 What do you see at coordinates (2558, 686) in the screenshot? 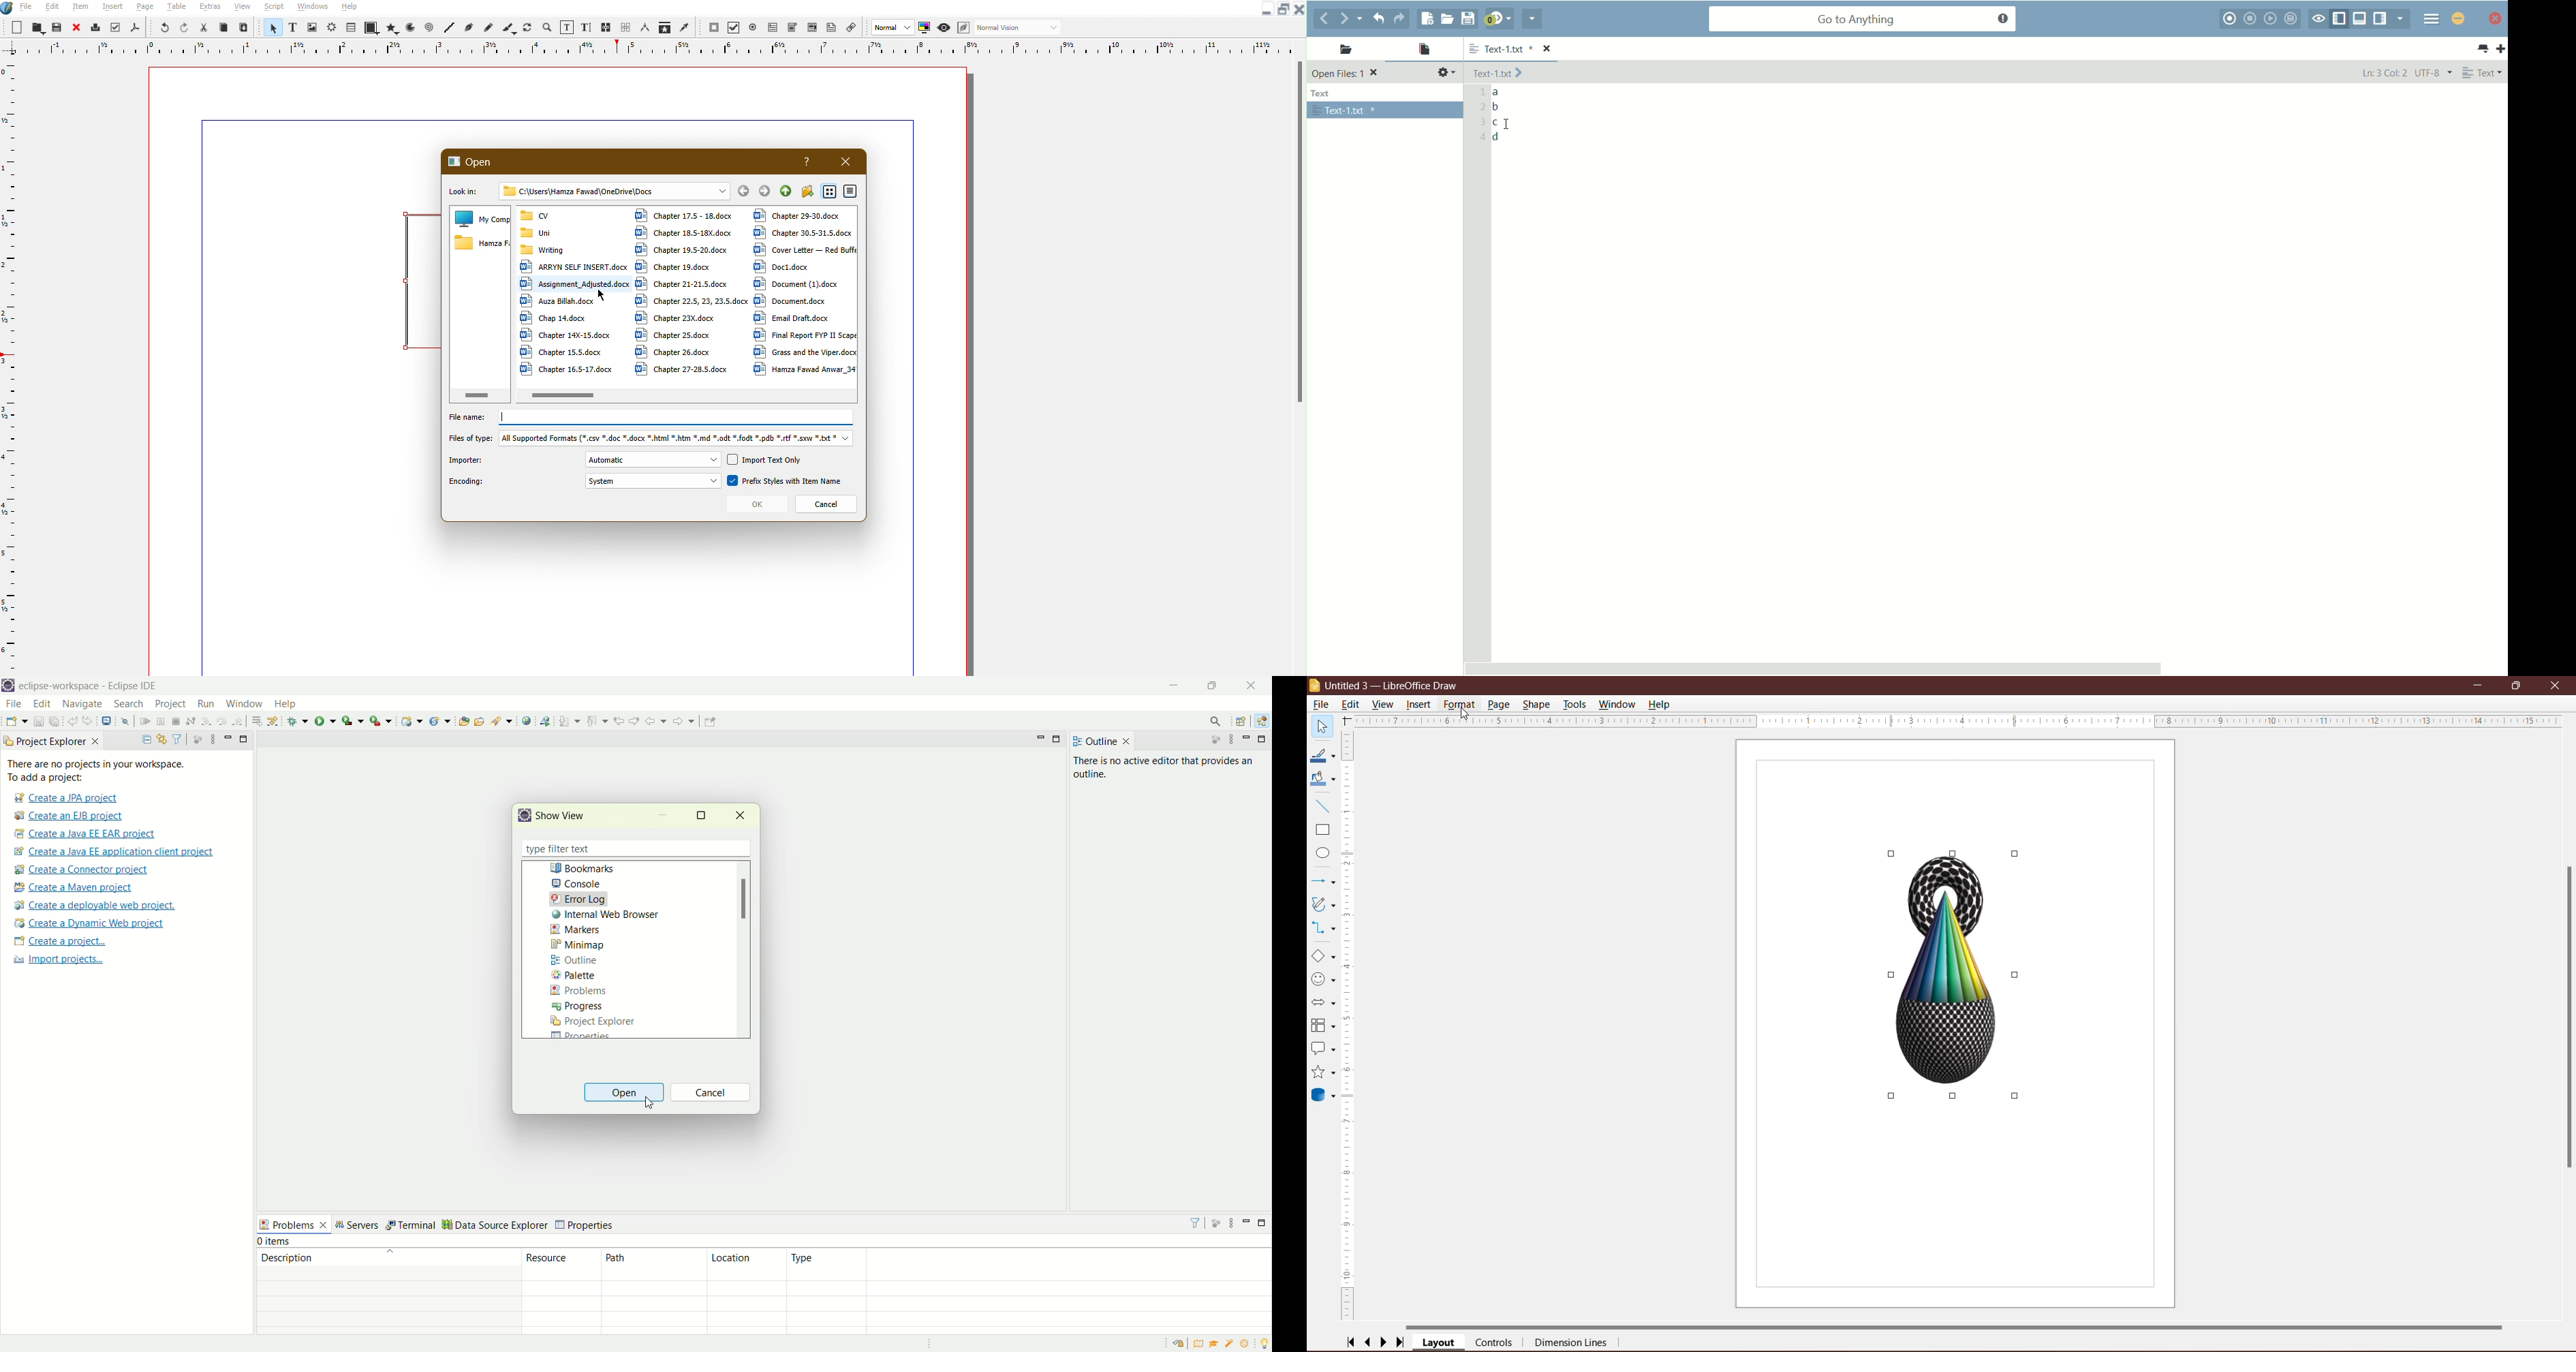
I see `Close` at bounding box center [2558, 686].